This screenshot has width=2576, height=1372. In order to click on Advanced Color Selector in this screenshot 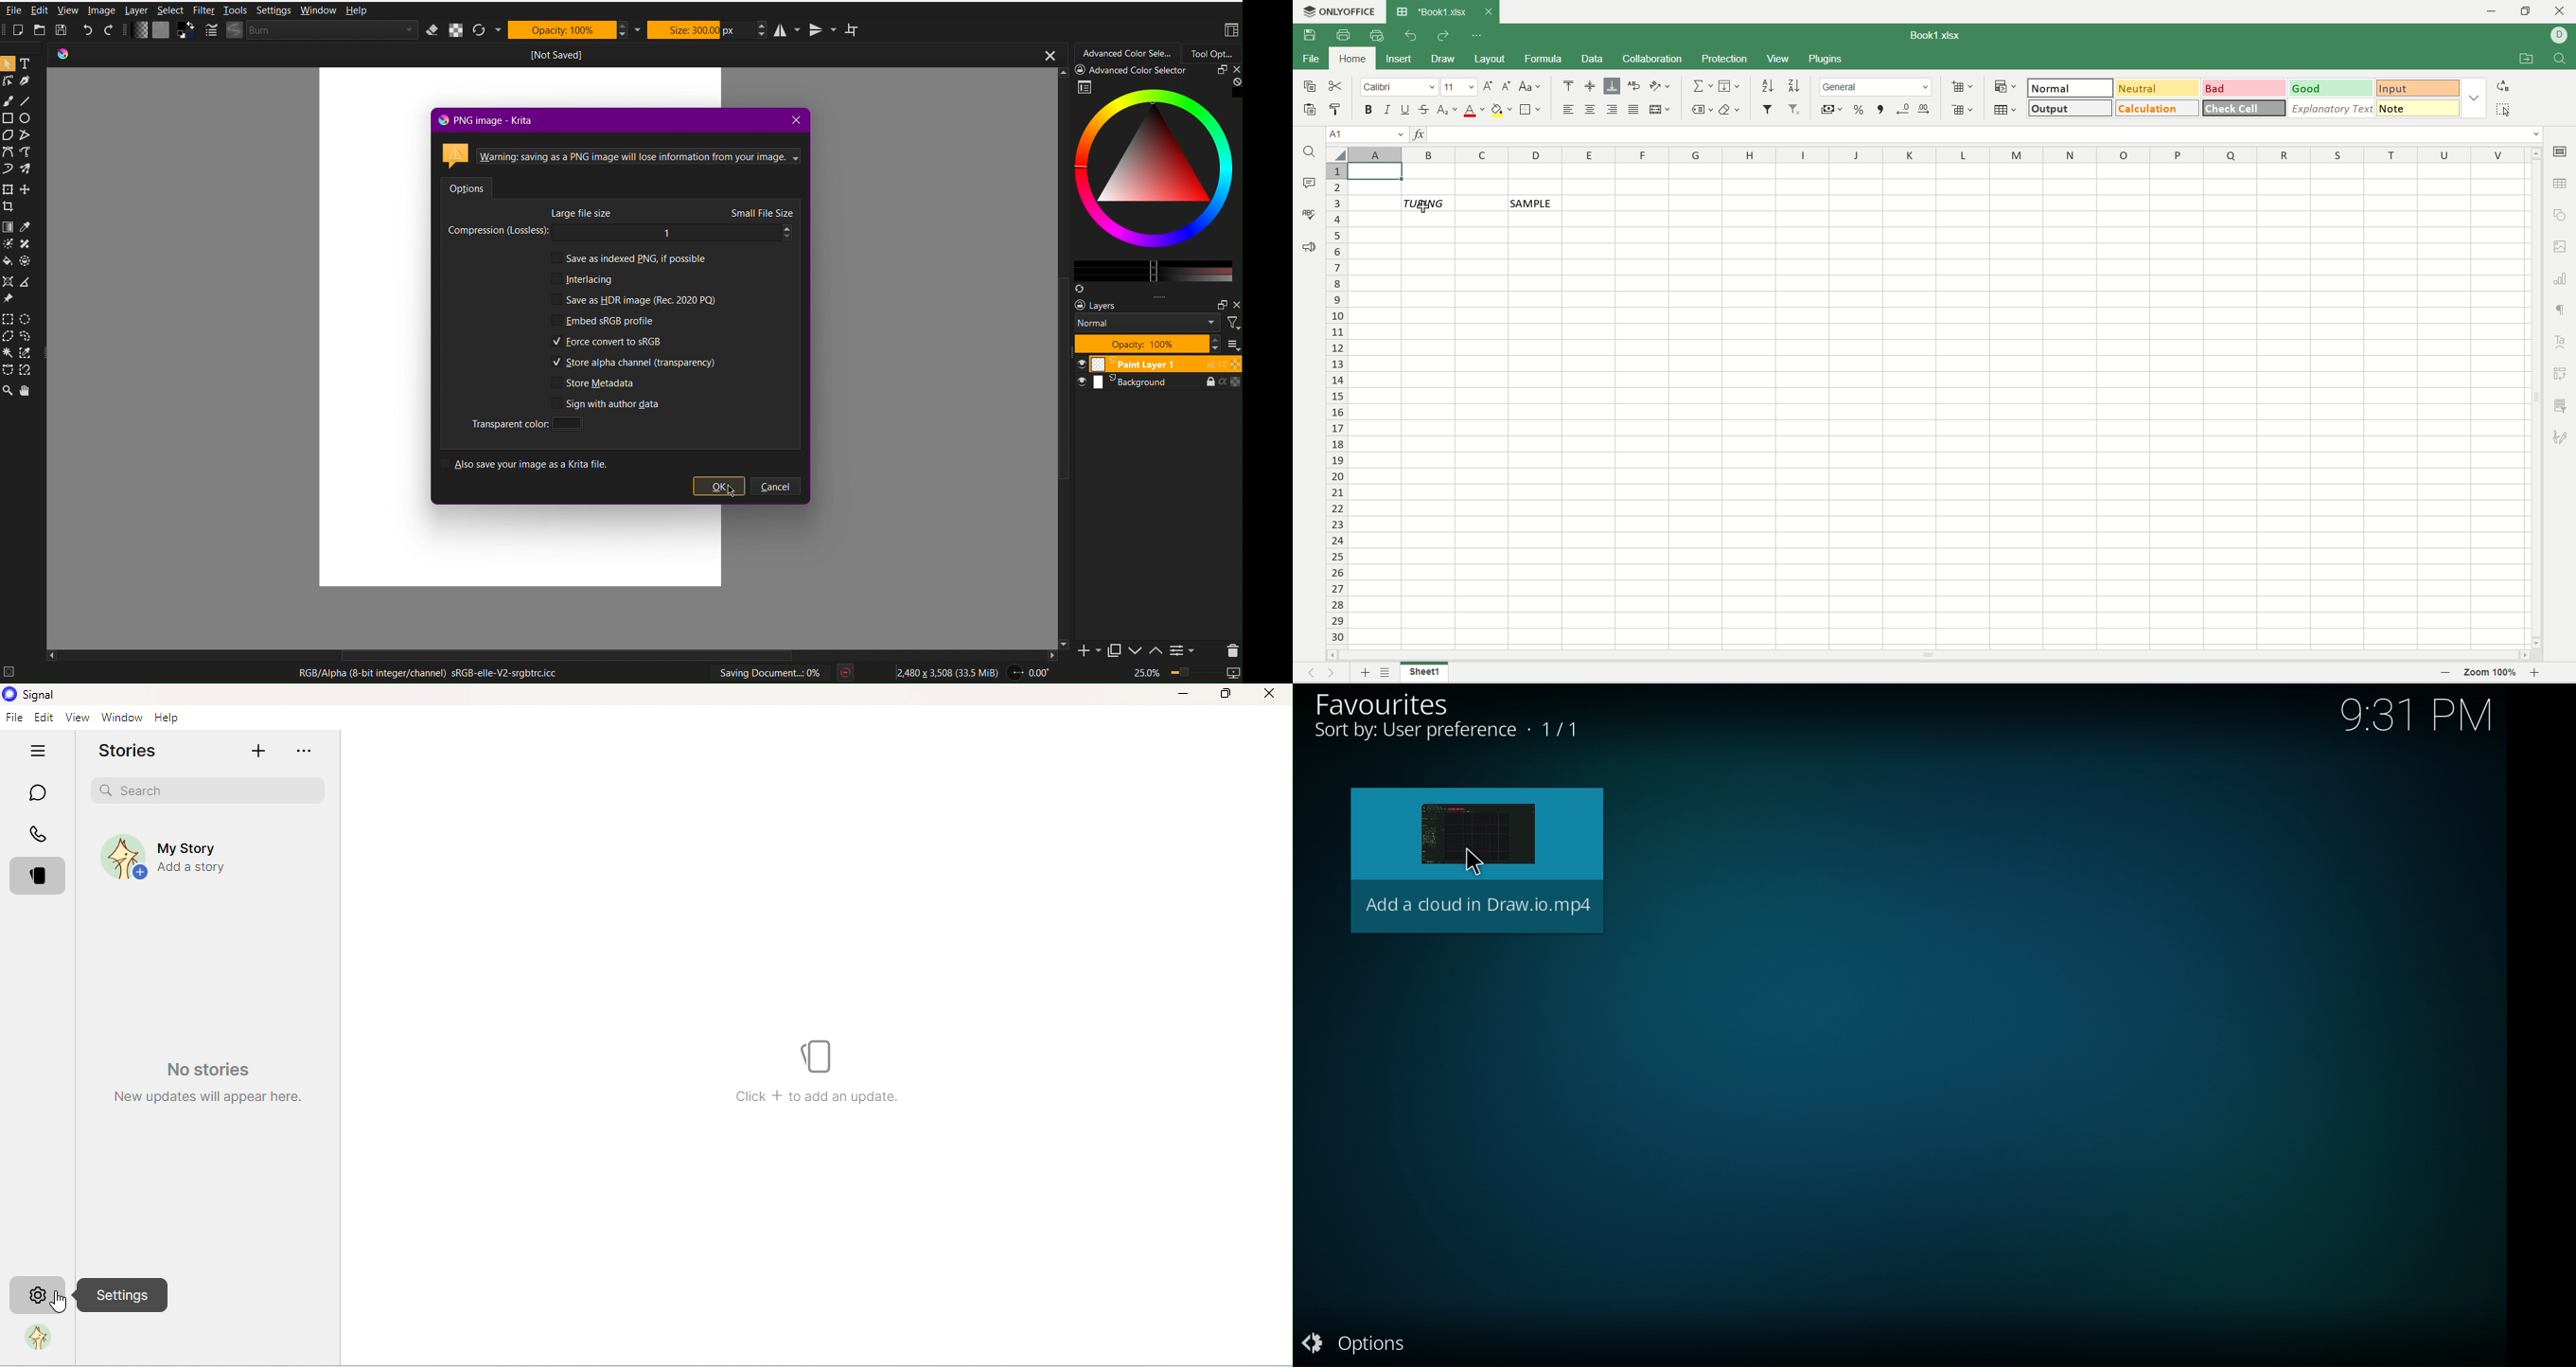, I will do `click(1129, 54)`.